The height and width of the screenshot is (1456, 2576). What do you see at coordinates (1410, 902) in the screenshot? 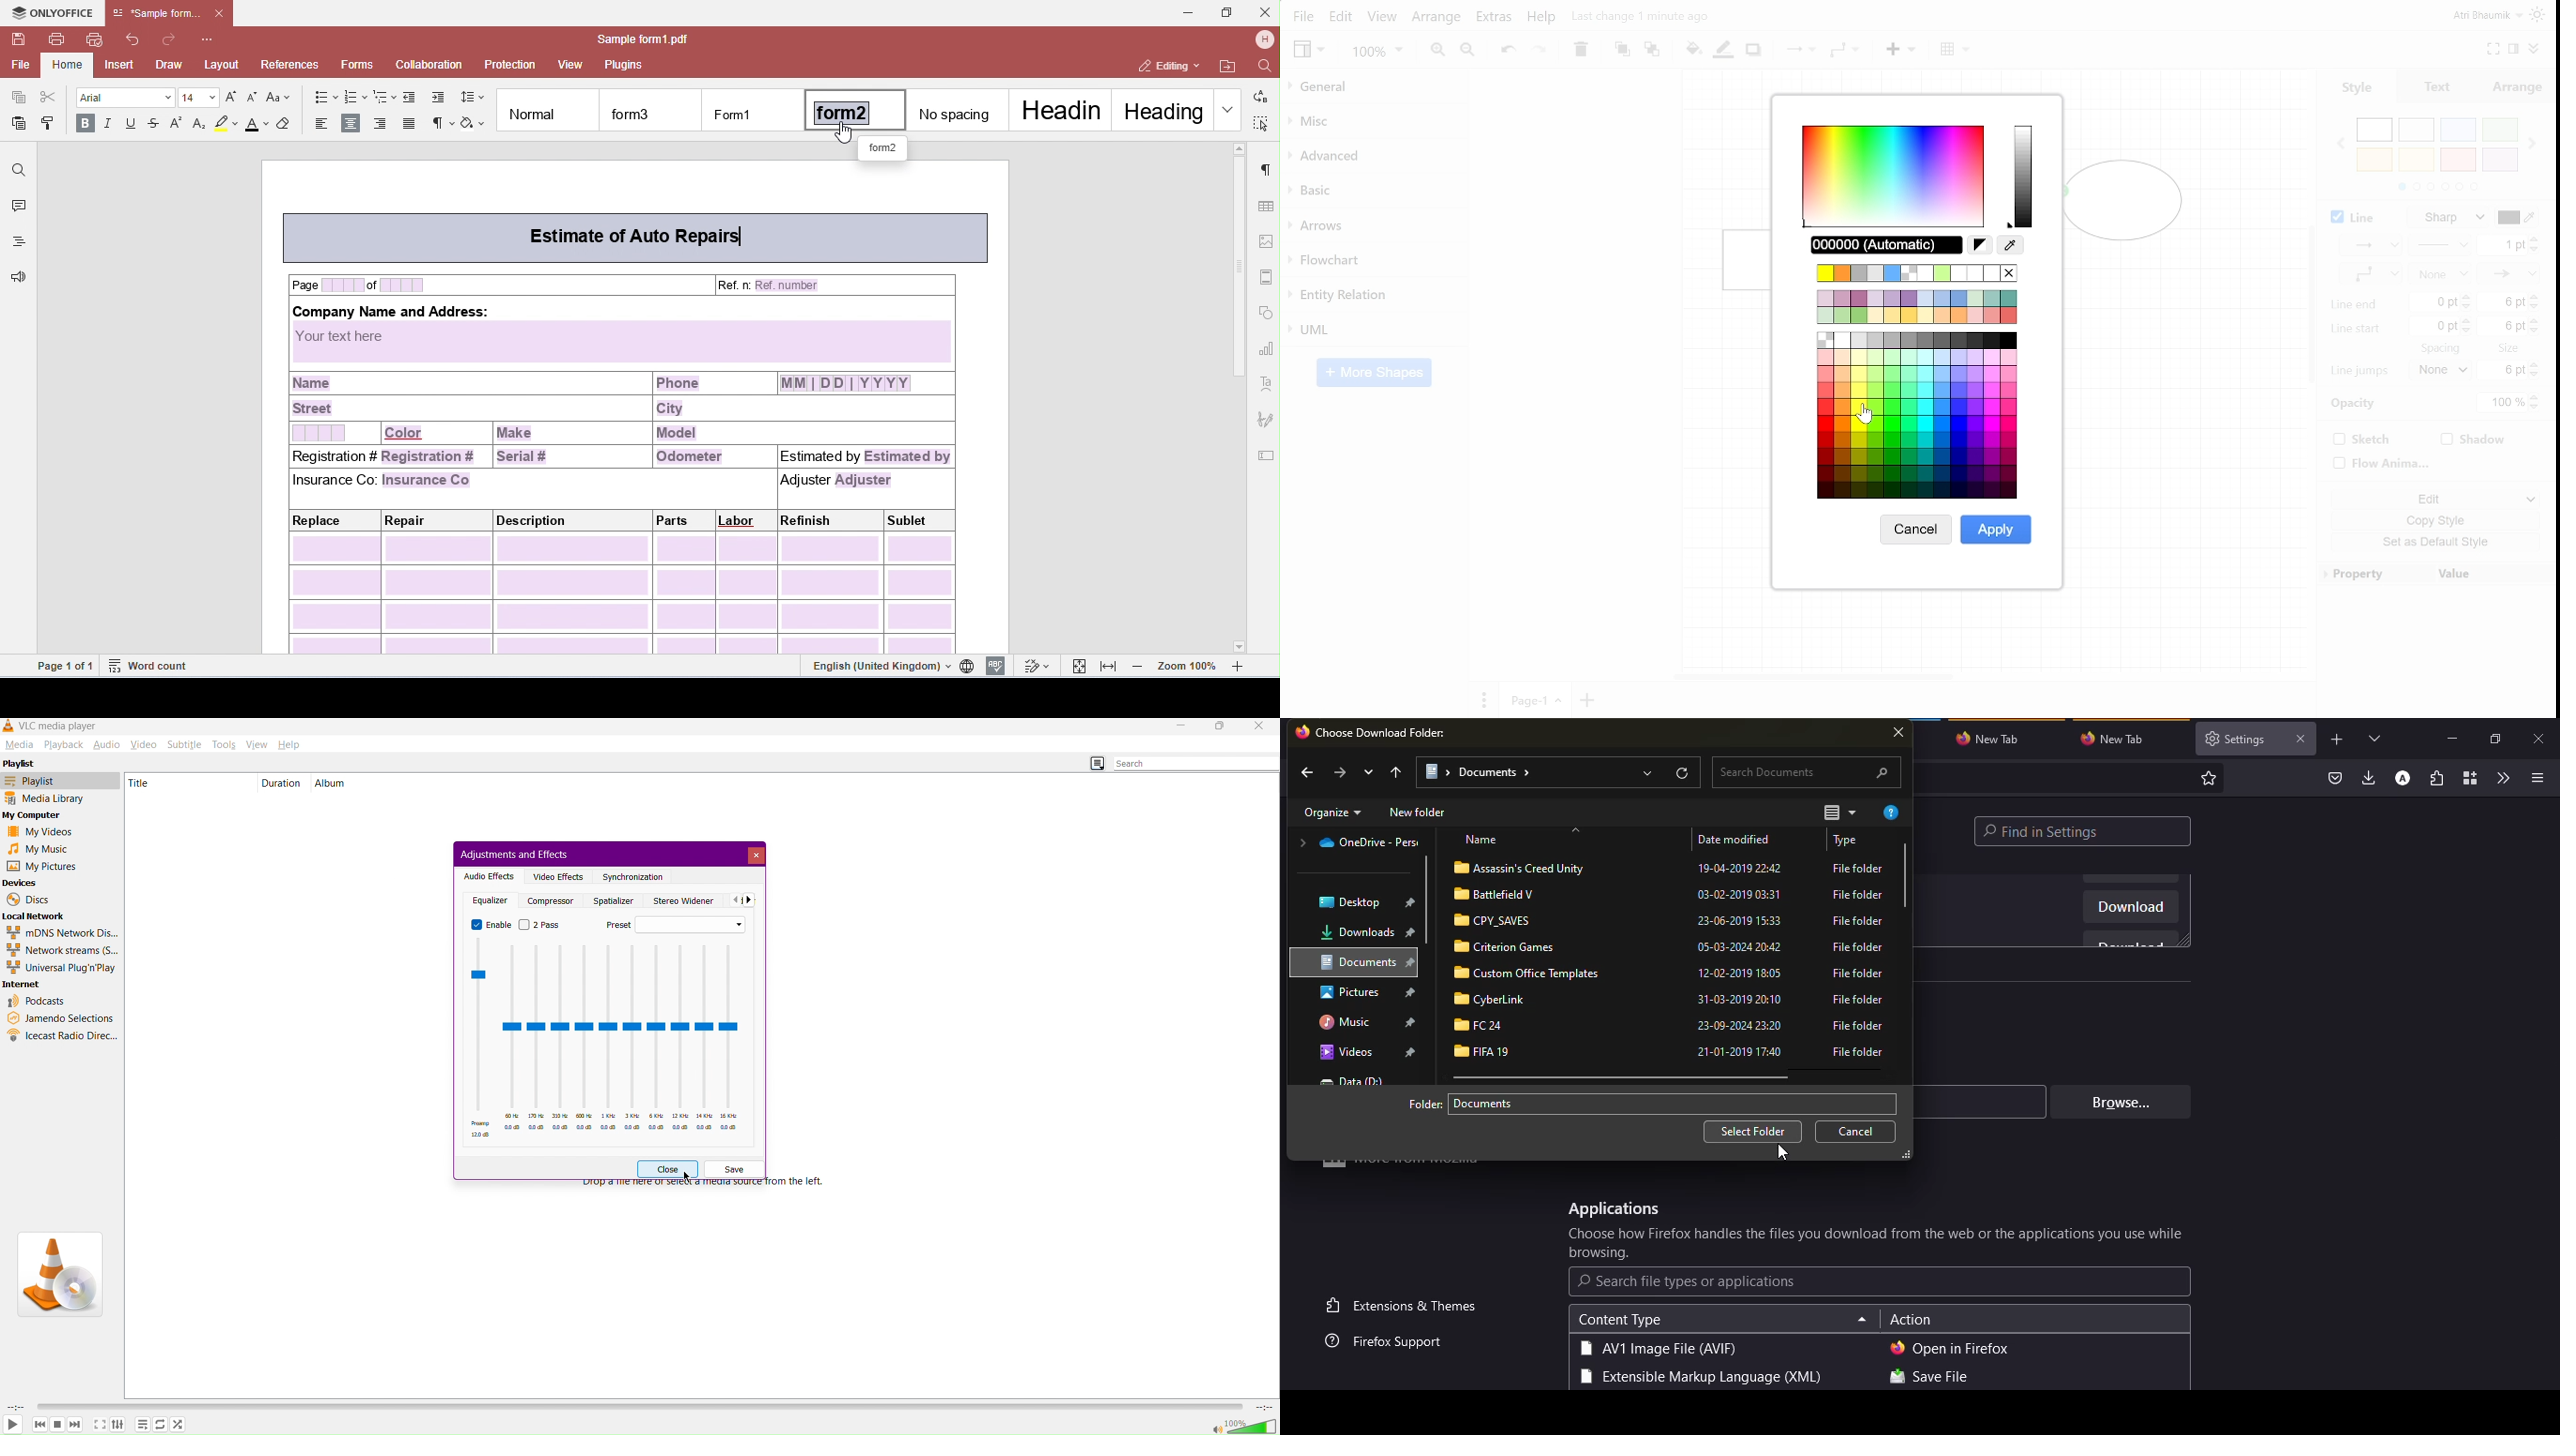
I see `pin` at bounding box center [1410, 902].